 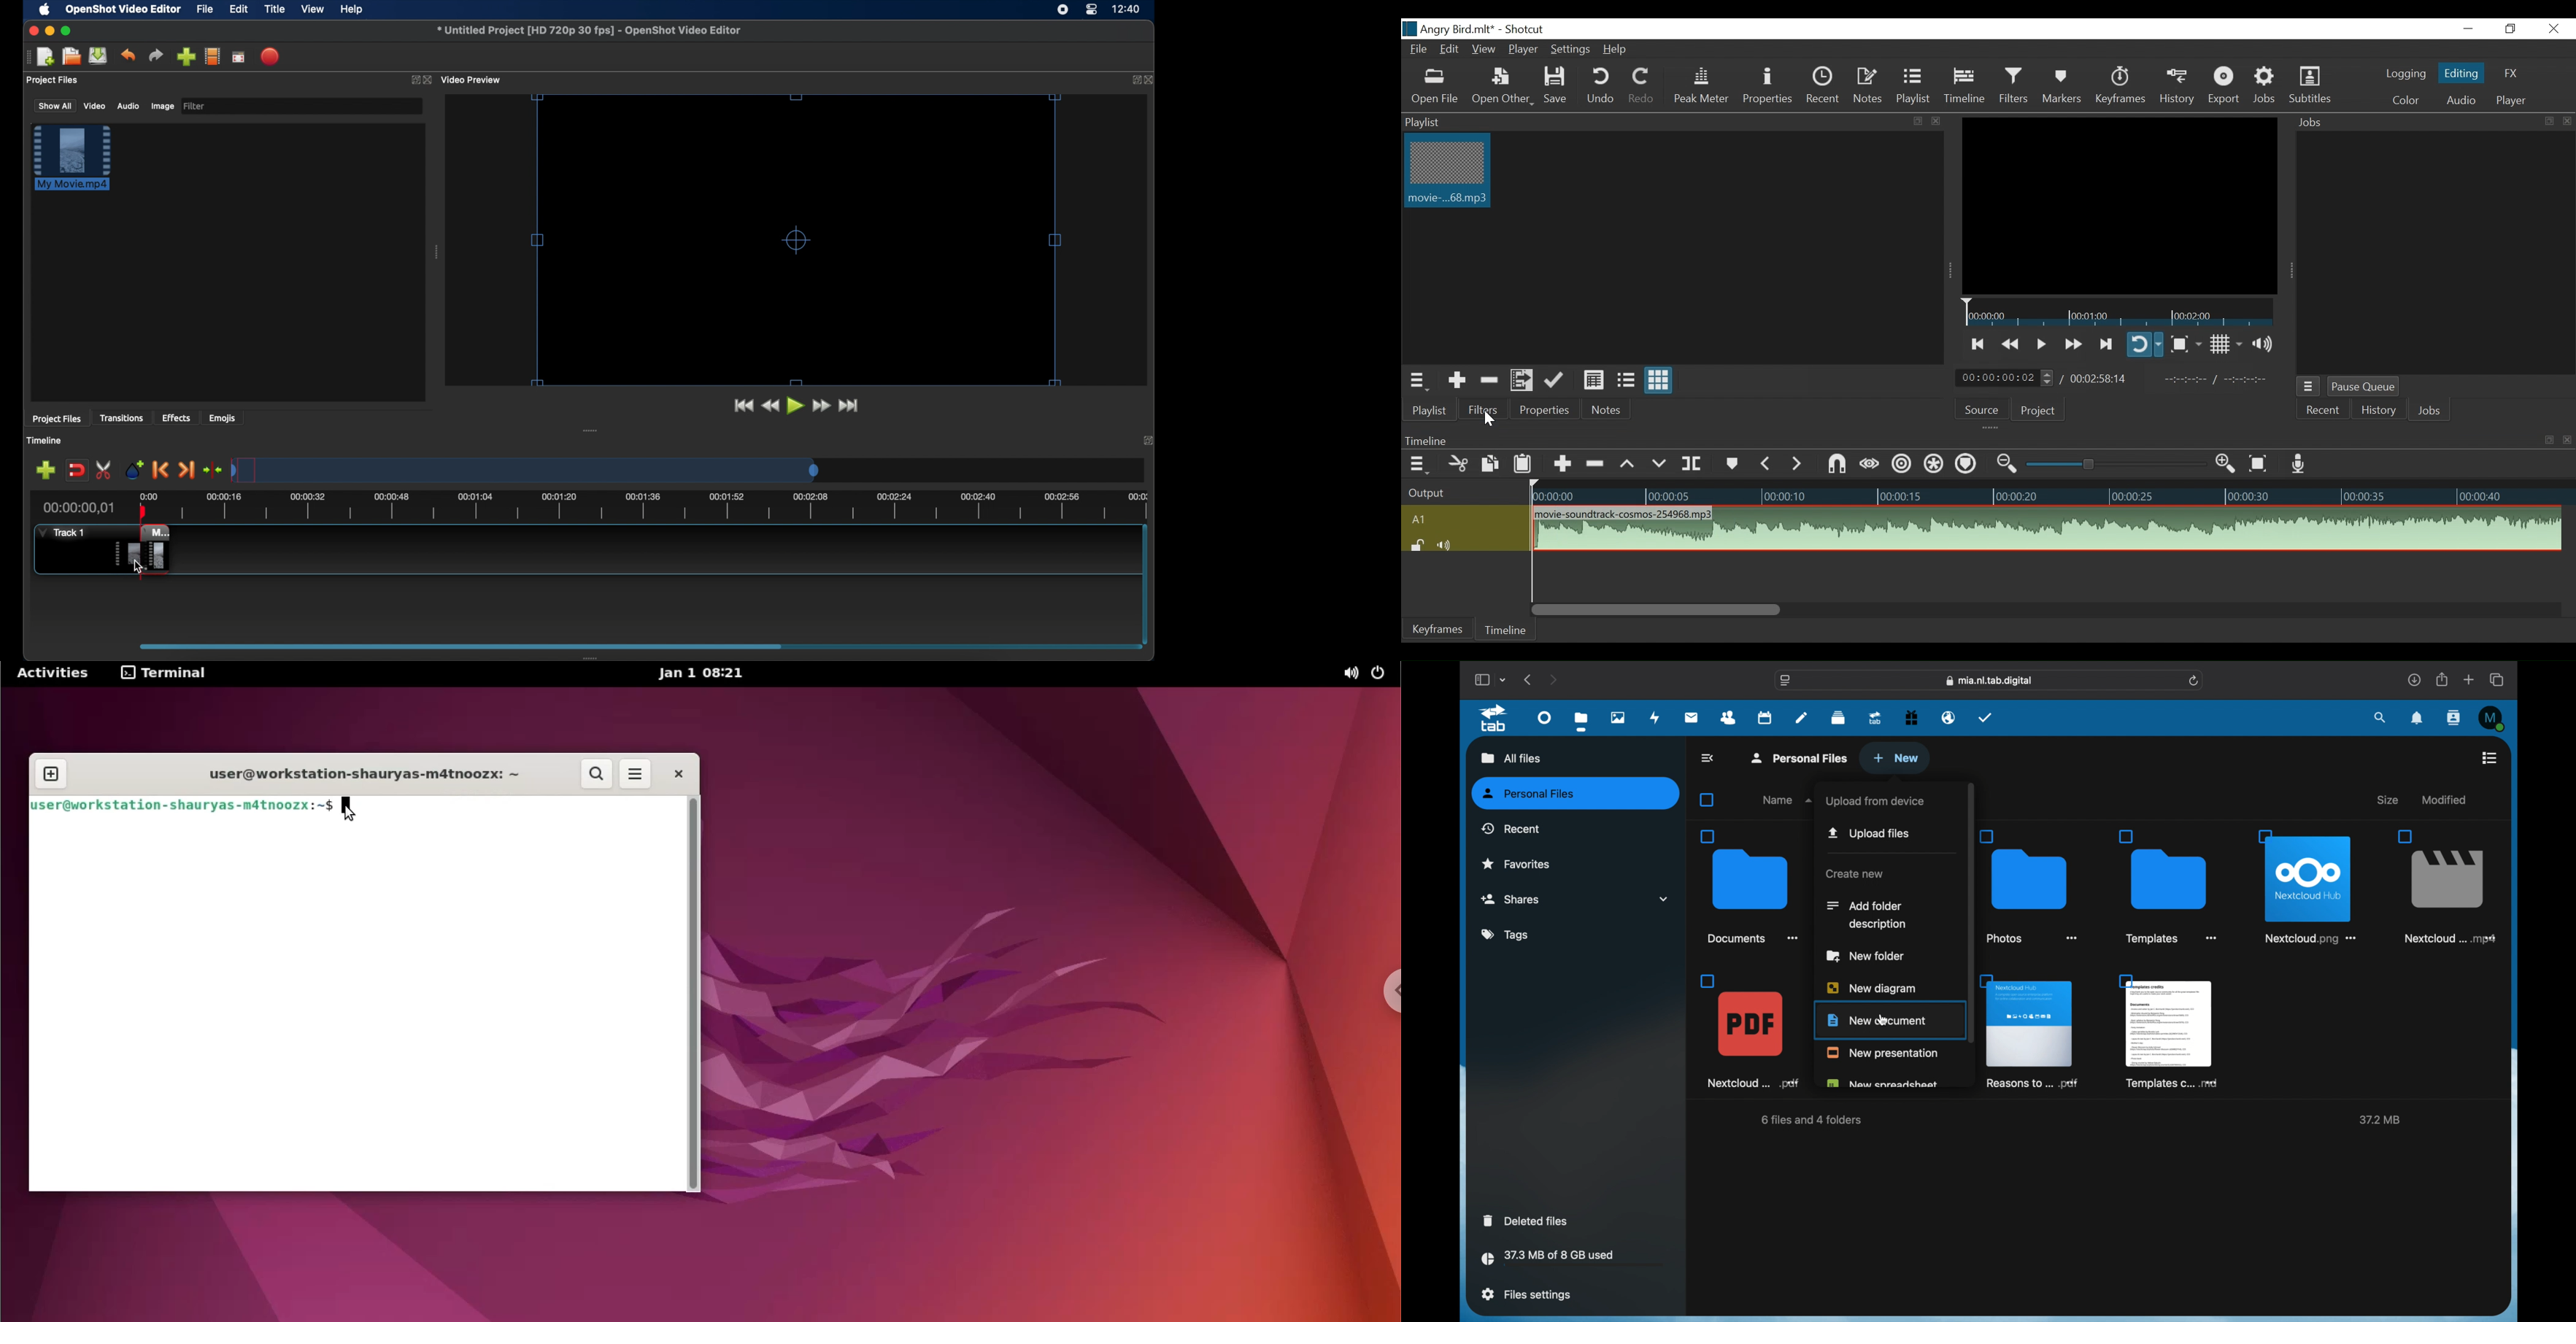 What do you see at coordinates (1638, 86) in the screenshot?
I see `Redo` at bounding box center [1638, 86].